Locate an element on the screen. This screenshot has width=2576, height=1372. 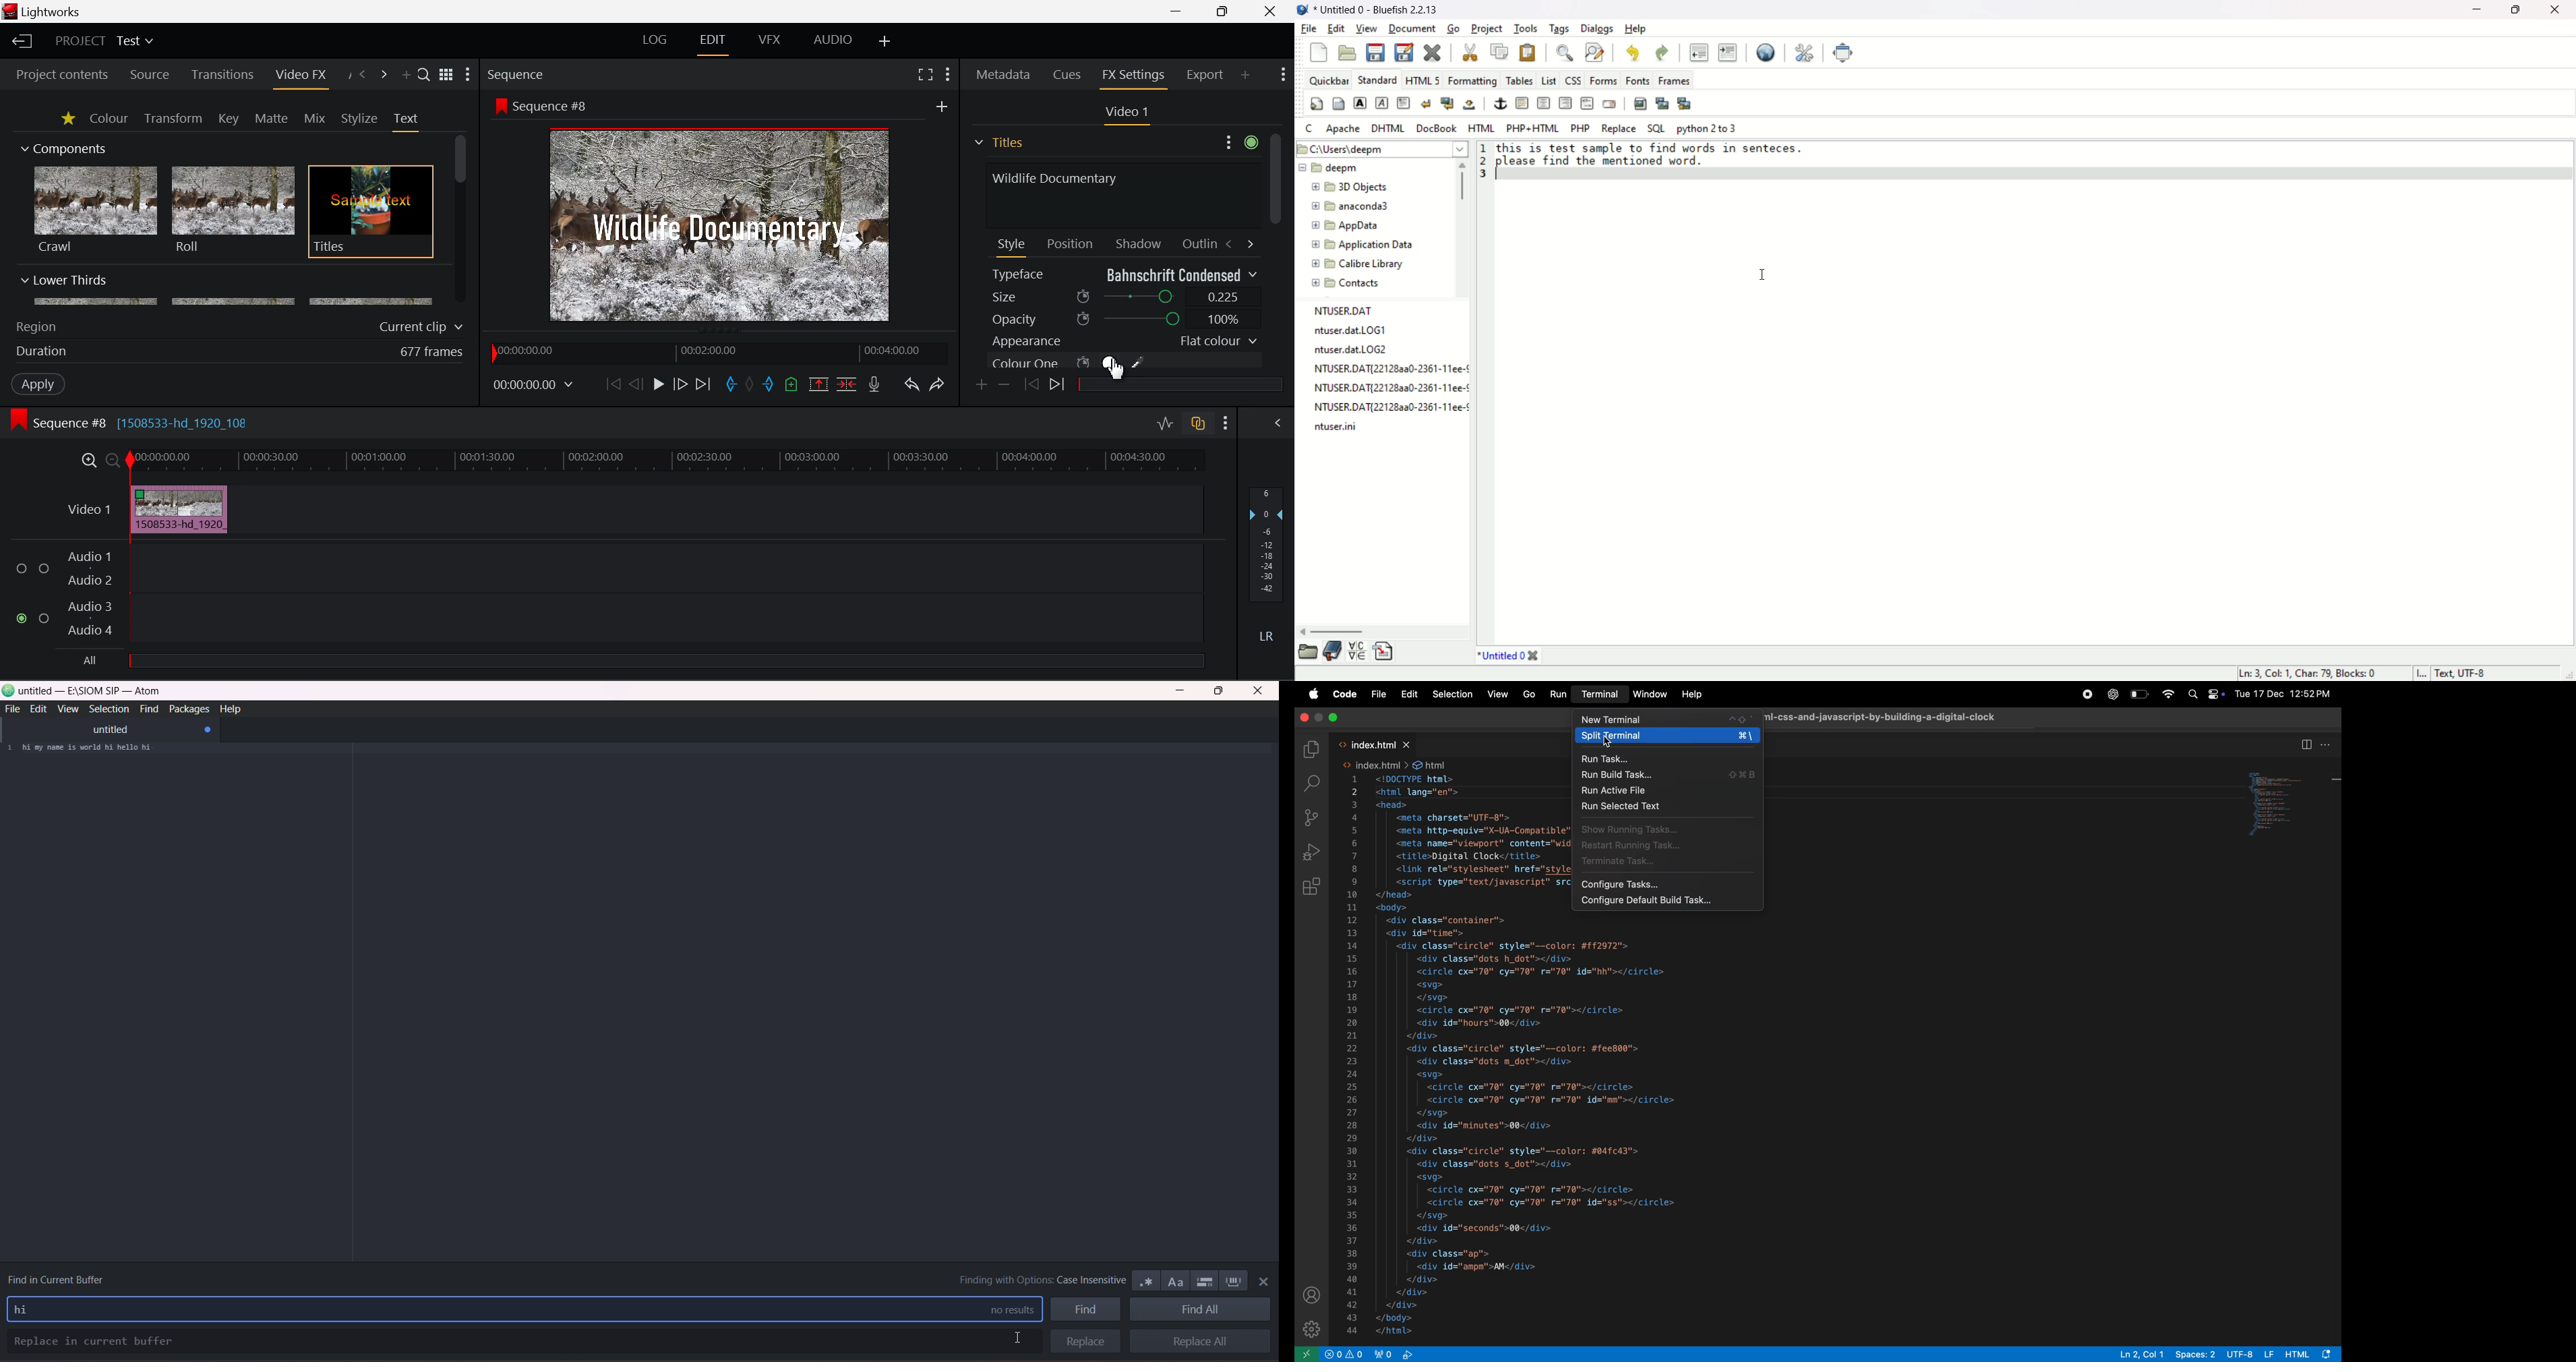
run task is located at coordinates (1670, 759).